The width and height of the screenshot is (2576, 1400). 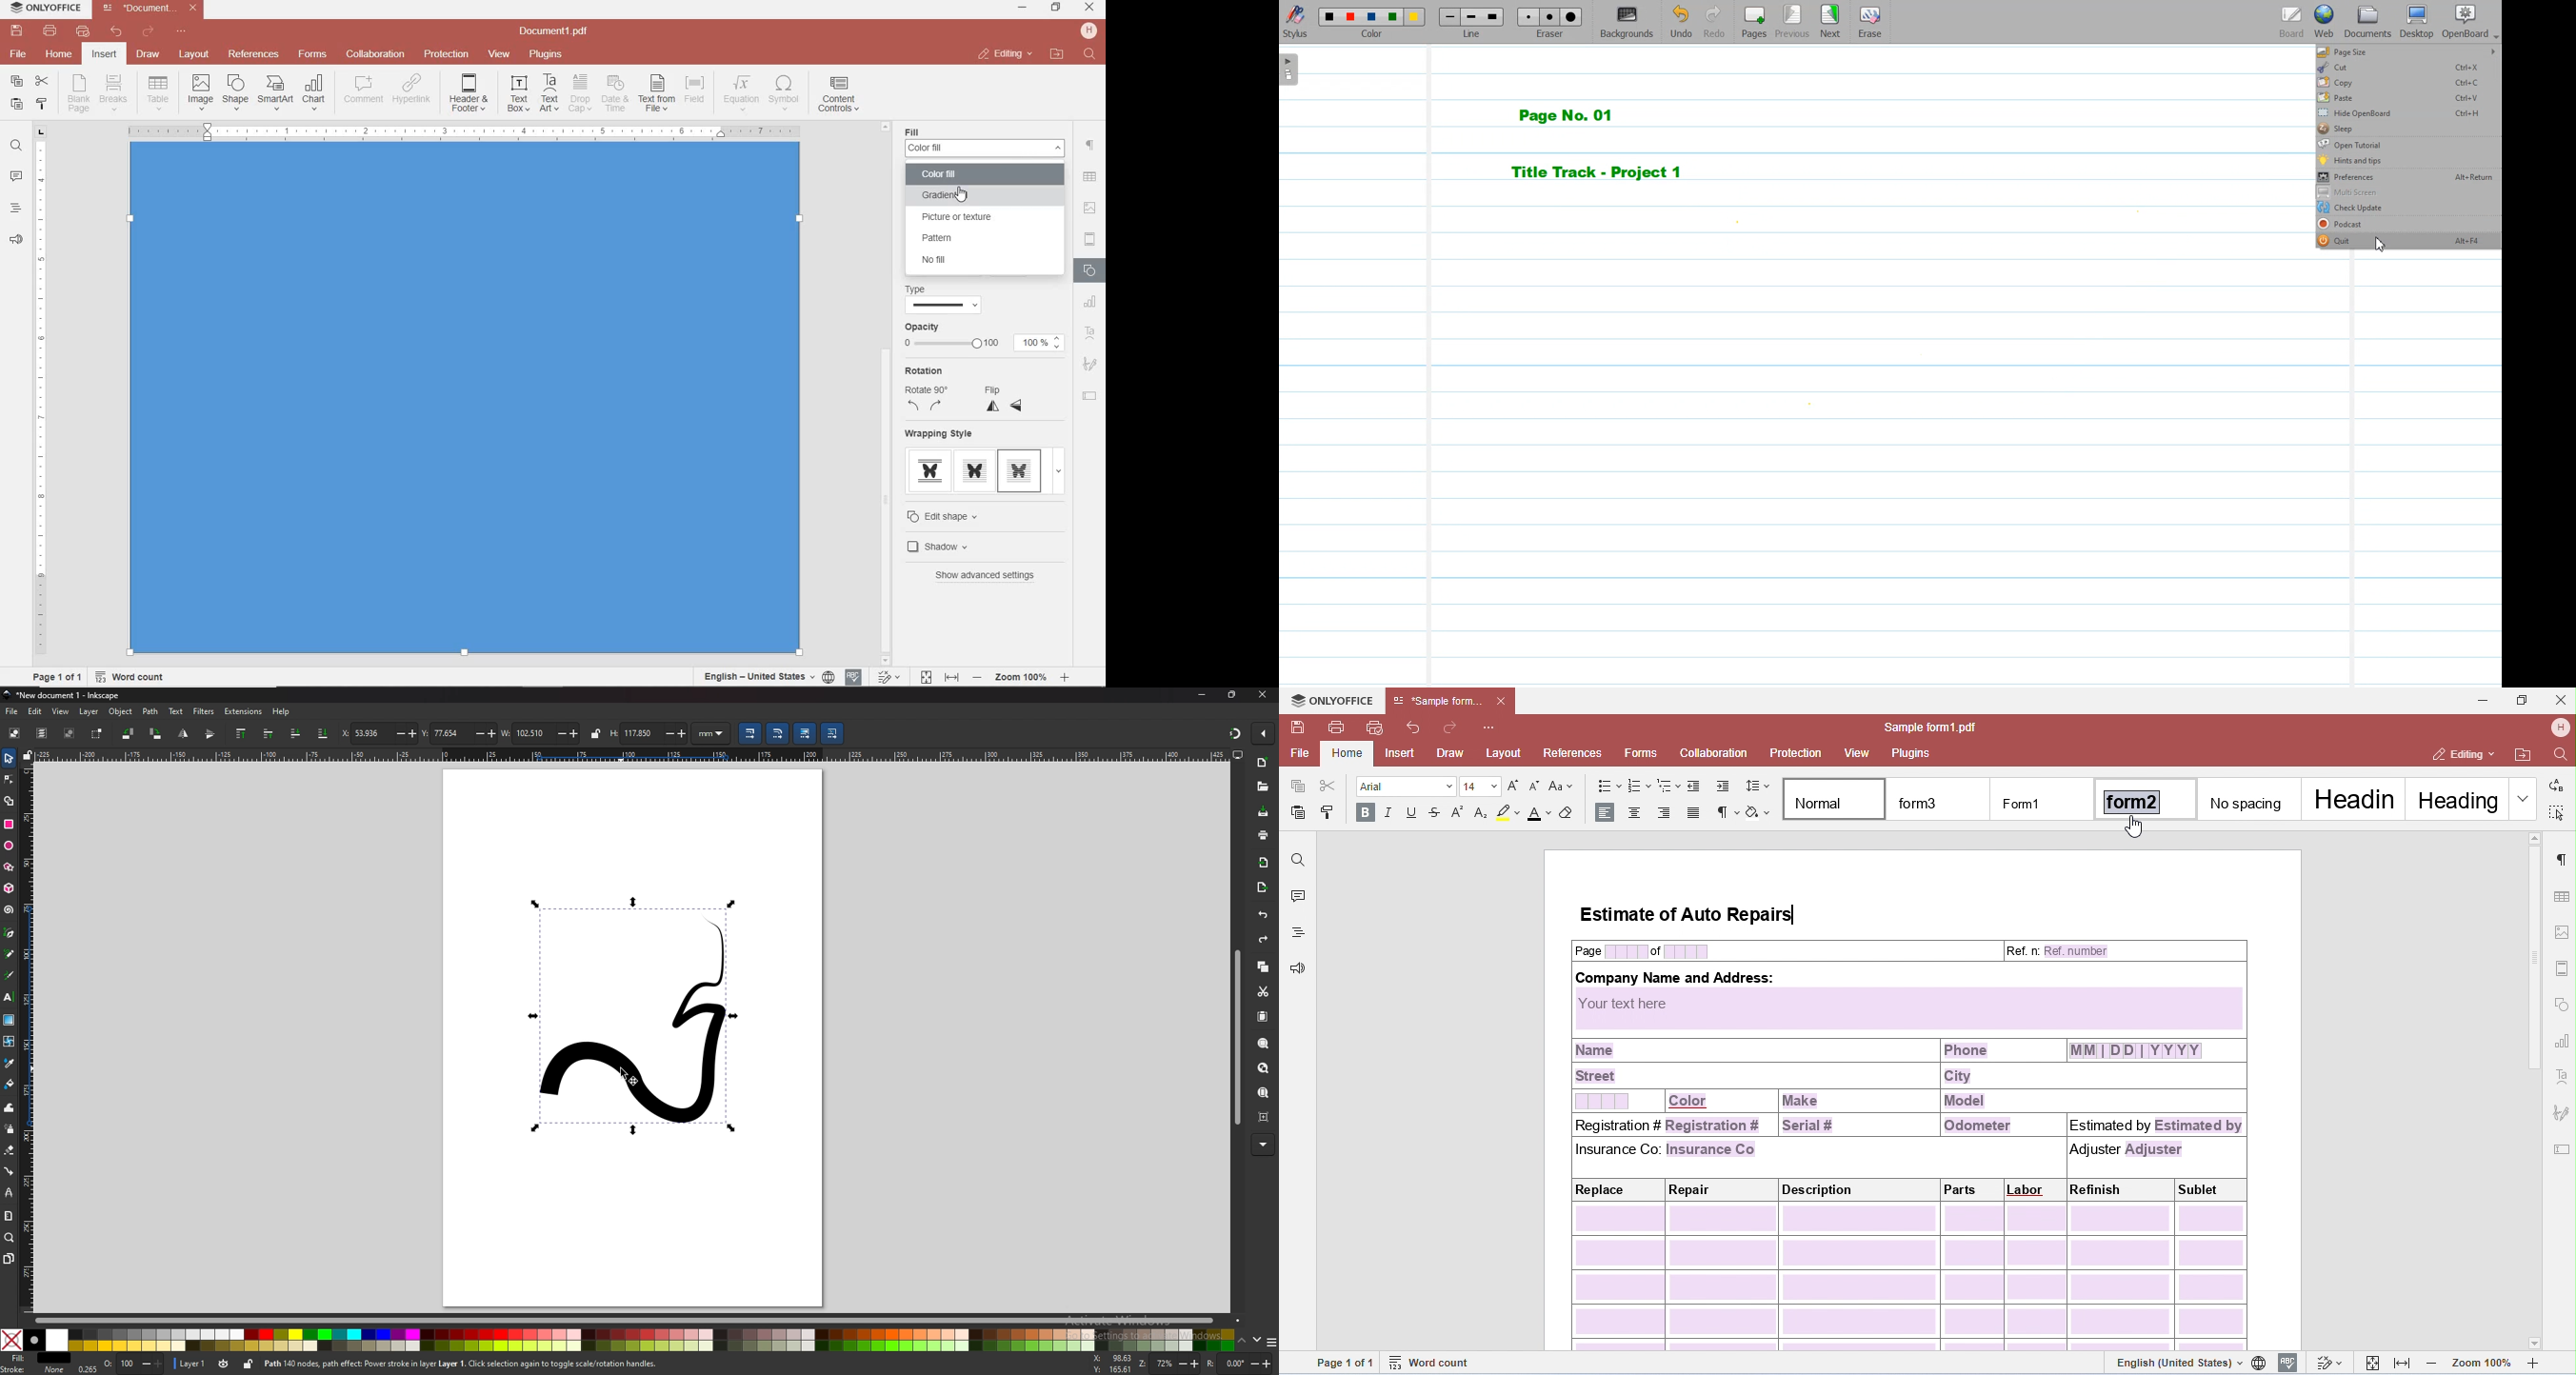 I want to click on height, so click(x=649, y=732).